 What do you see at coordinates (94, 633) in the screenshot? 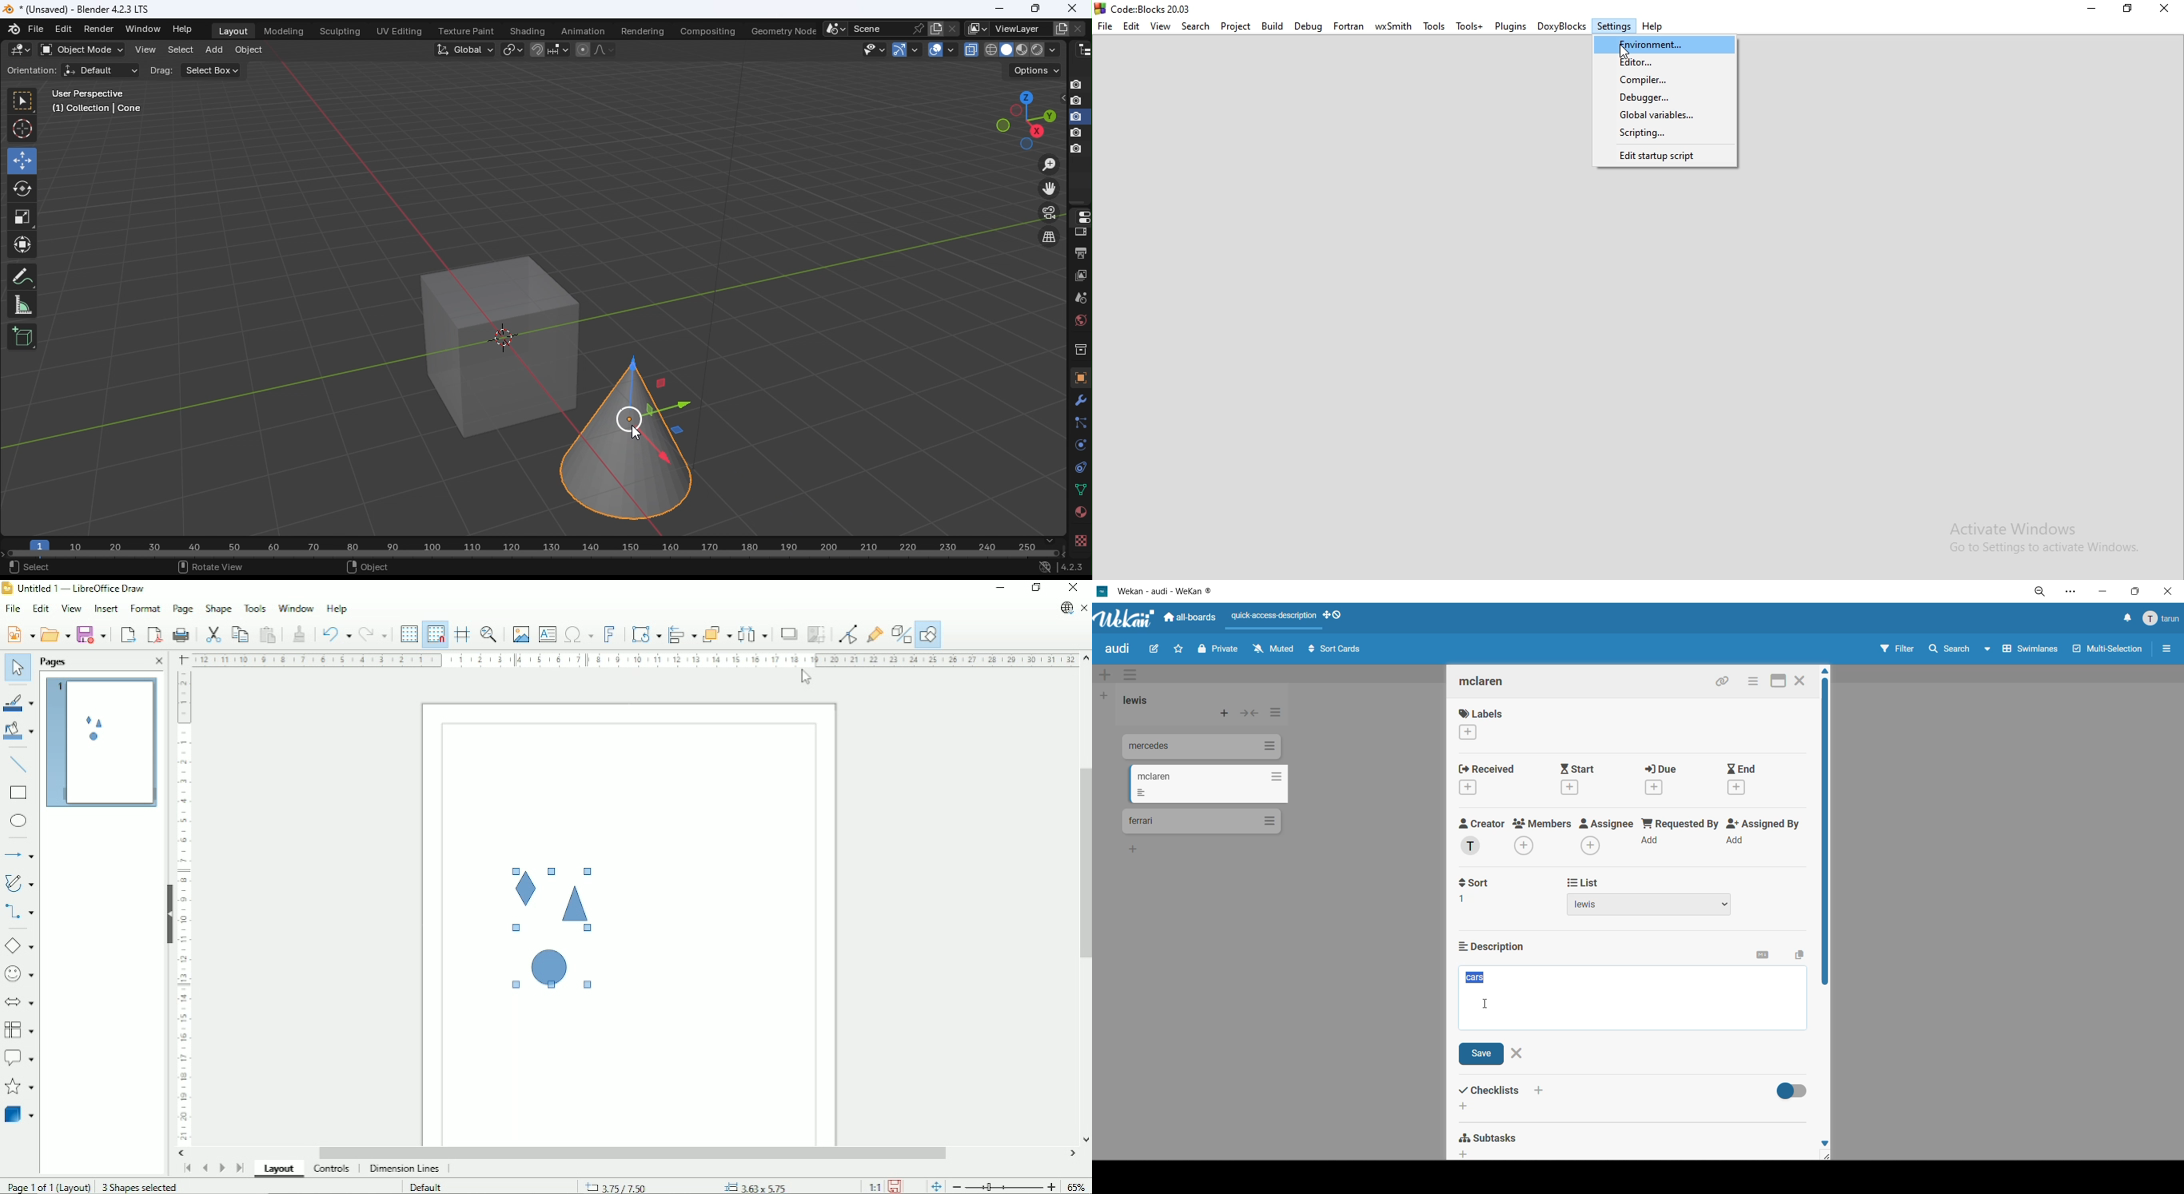
I see `Save` at bounding box center [94, 633].